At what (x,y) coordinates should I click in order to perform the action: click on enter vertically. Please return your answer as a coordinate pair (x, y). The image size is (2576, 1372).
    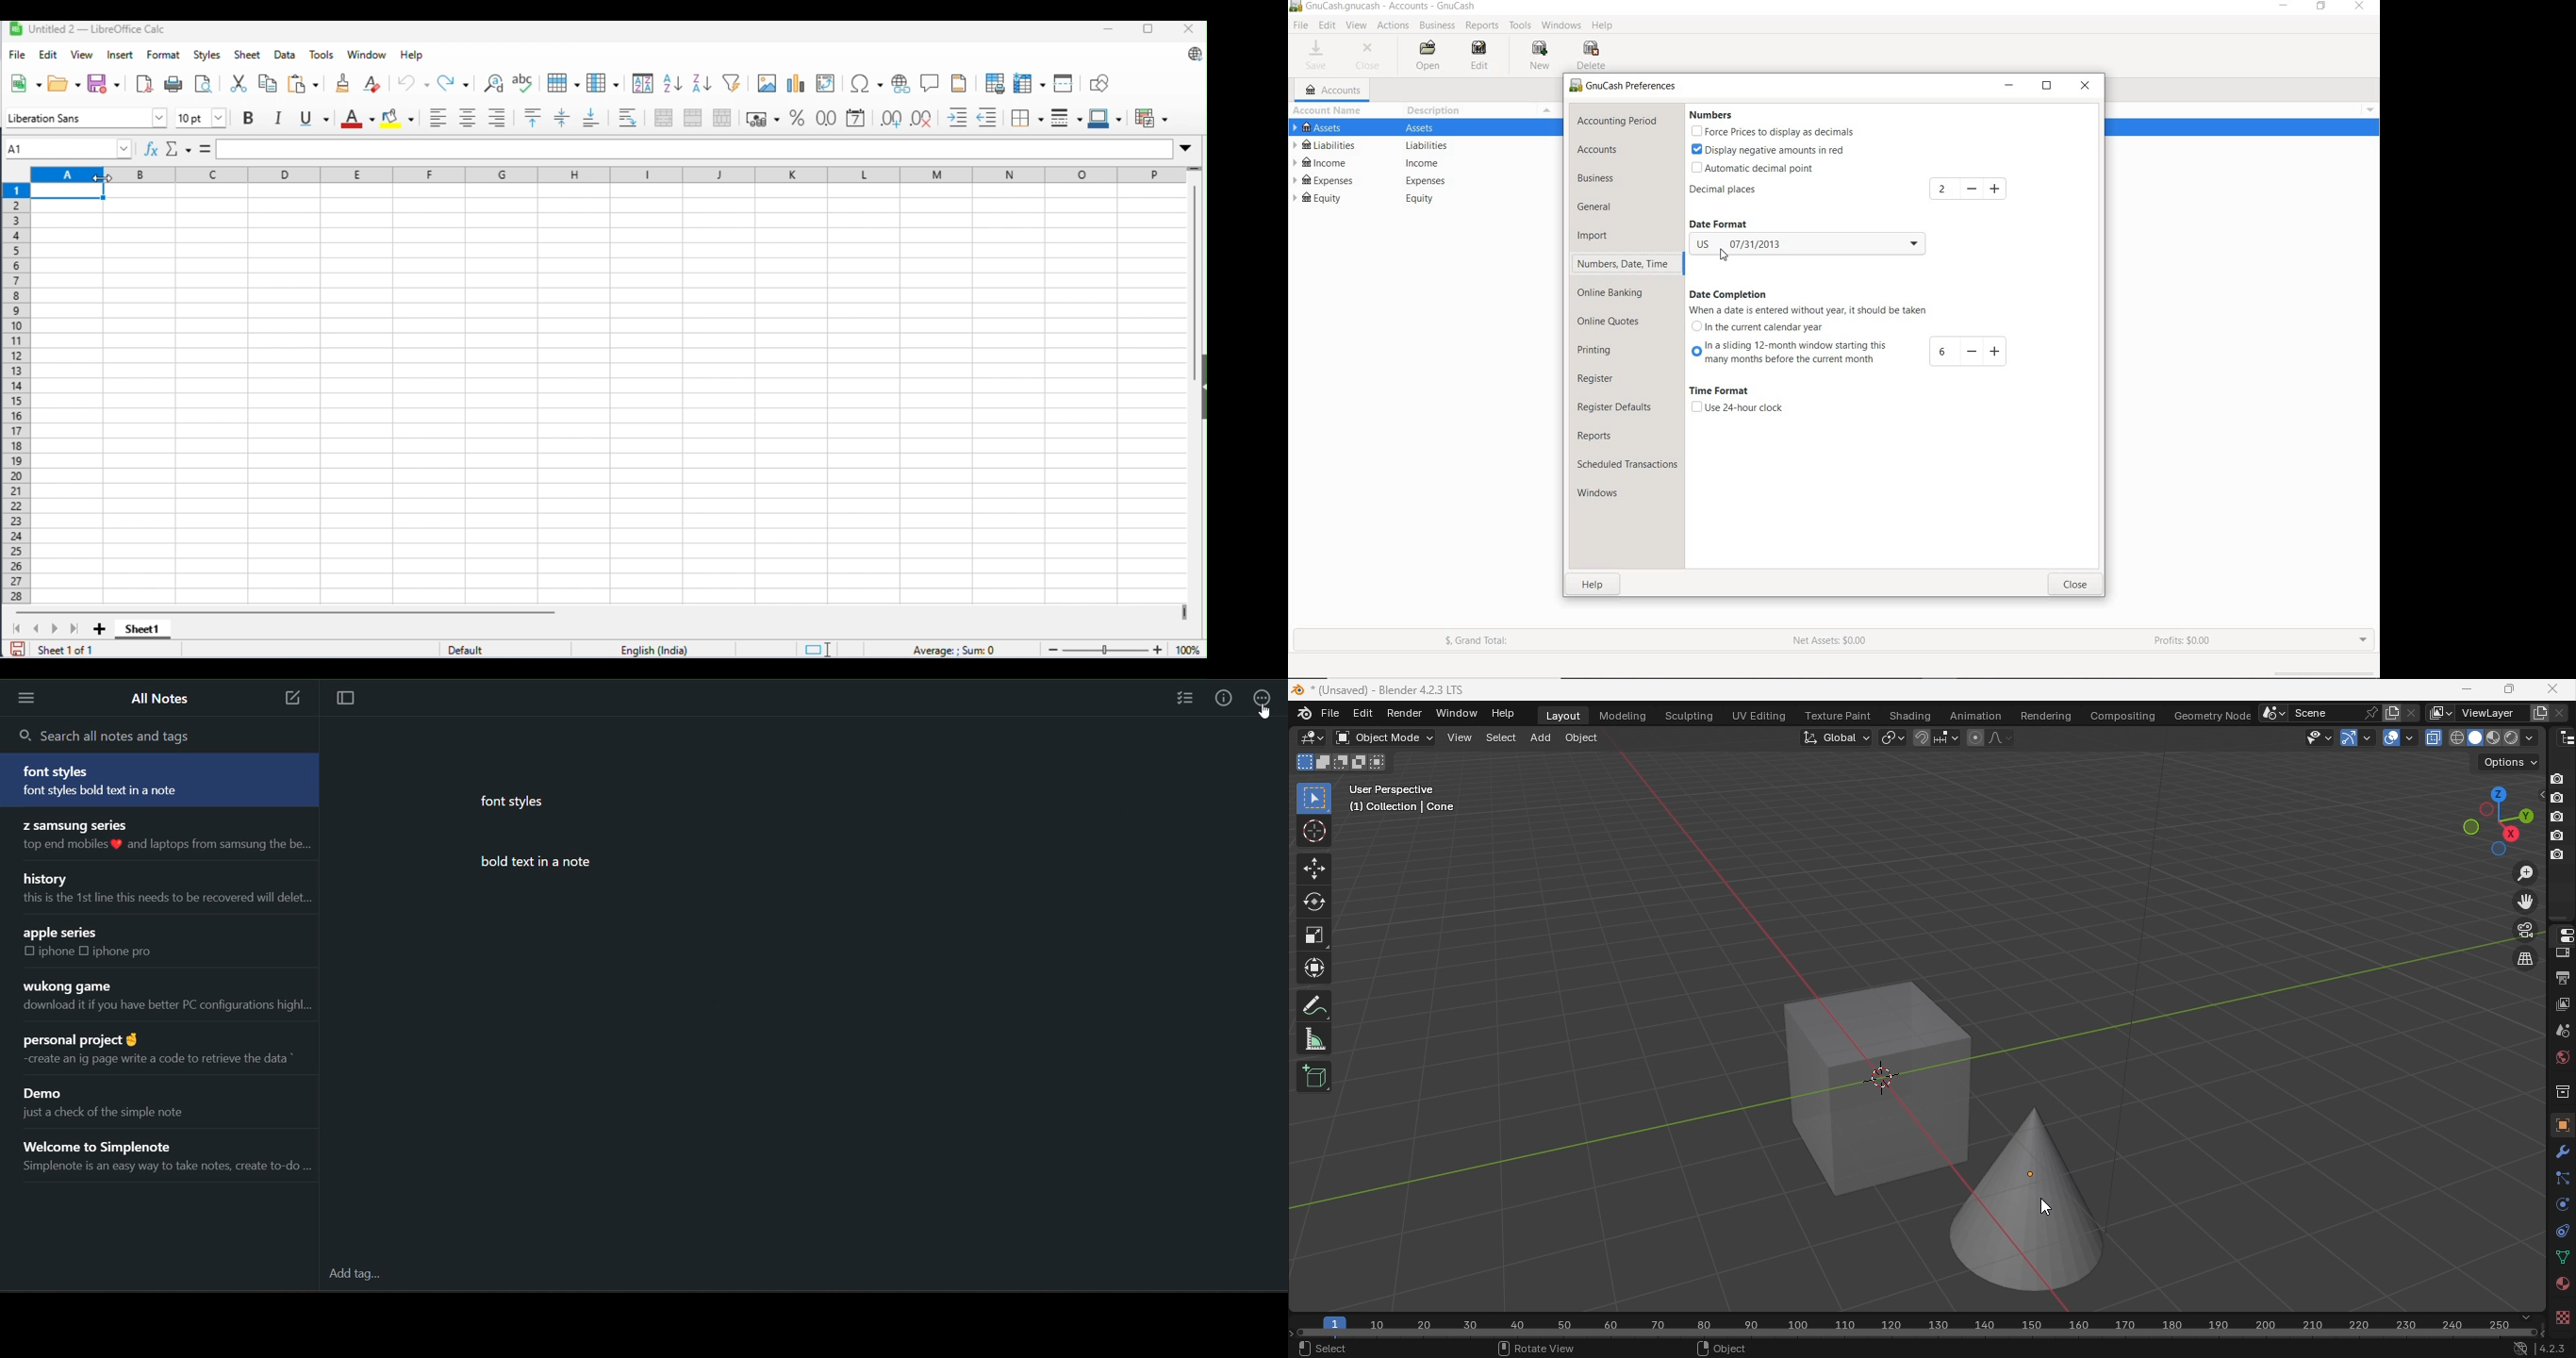
    Looking at the image, I should click on (563, 118).